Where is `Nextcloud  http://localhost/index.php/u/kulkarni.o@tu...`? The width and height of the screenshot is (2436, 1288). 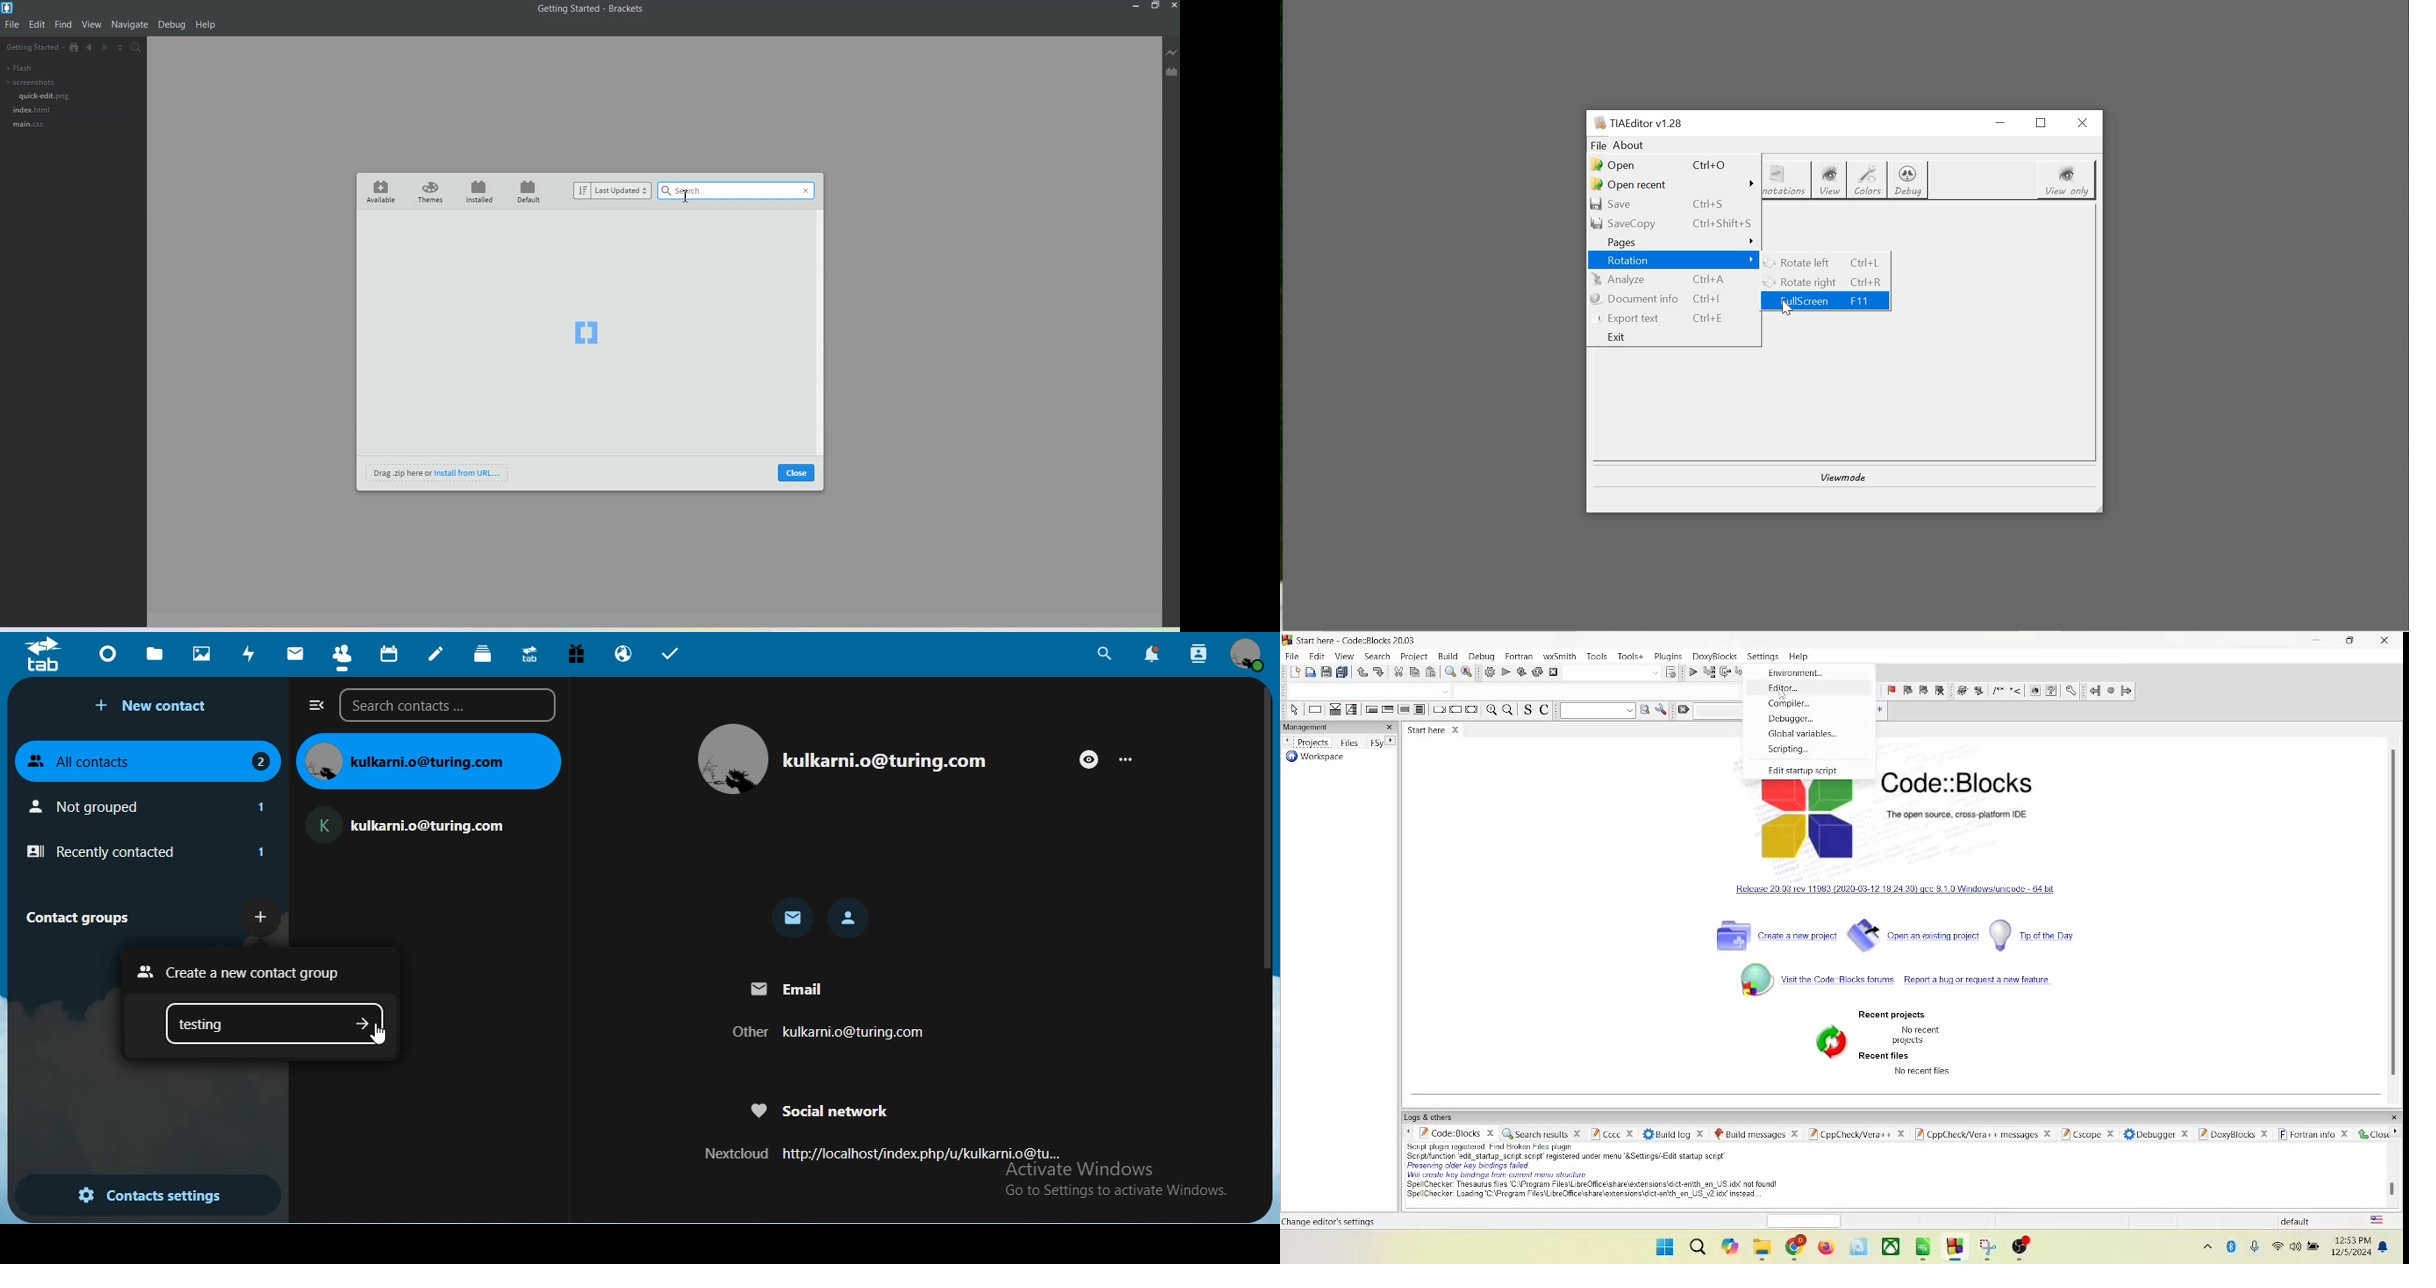
Nextcloud  http://localhost/index.php/u/kulkarni.o@tu... is located at coordinates (876, 1155).